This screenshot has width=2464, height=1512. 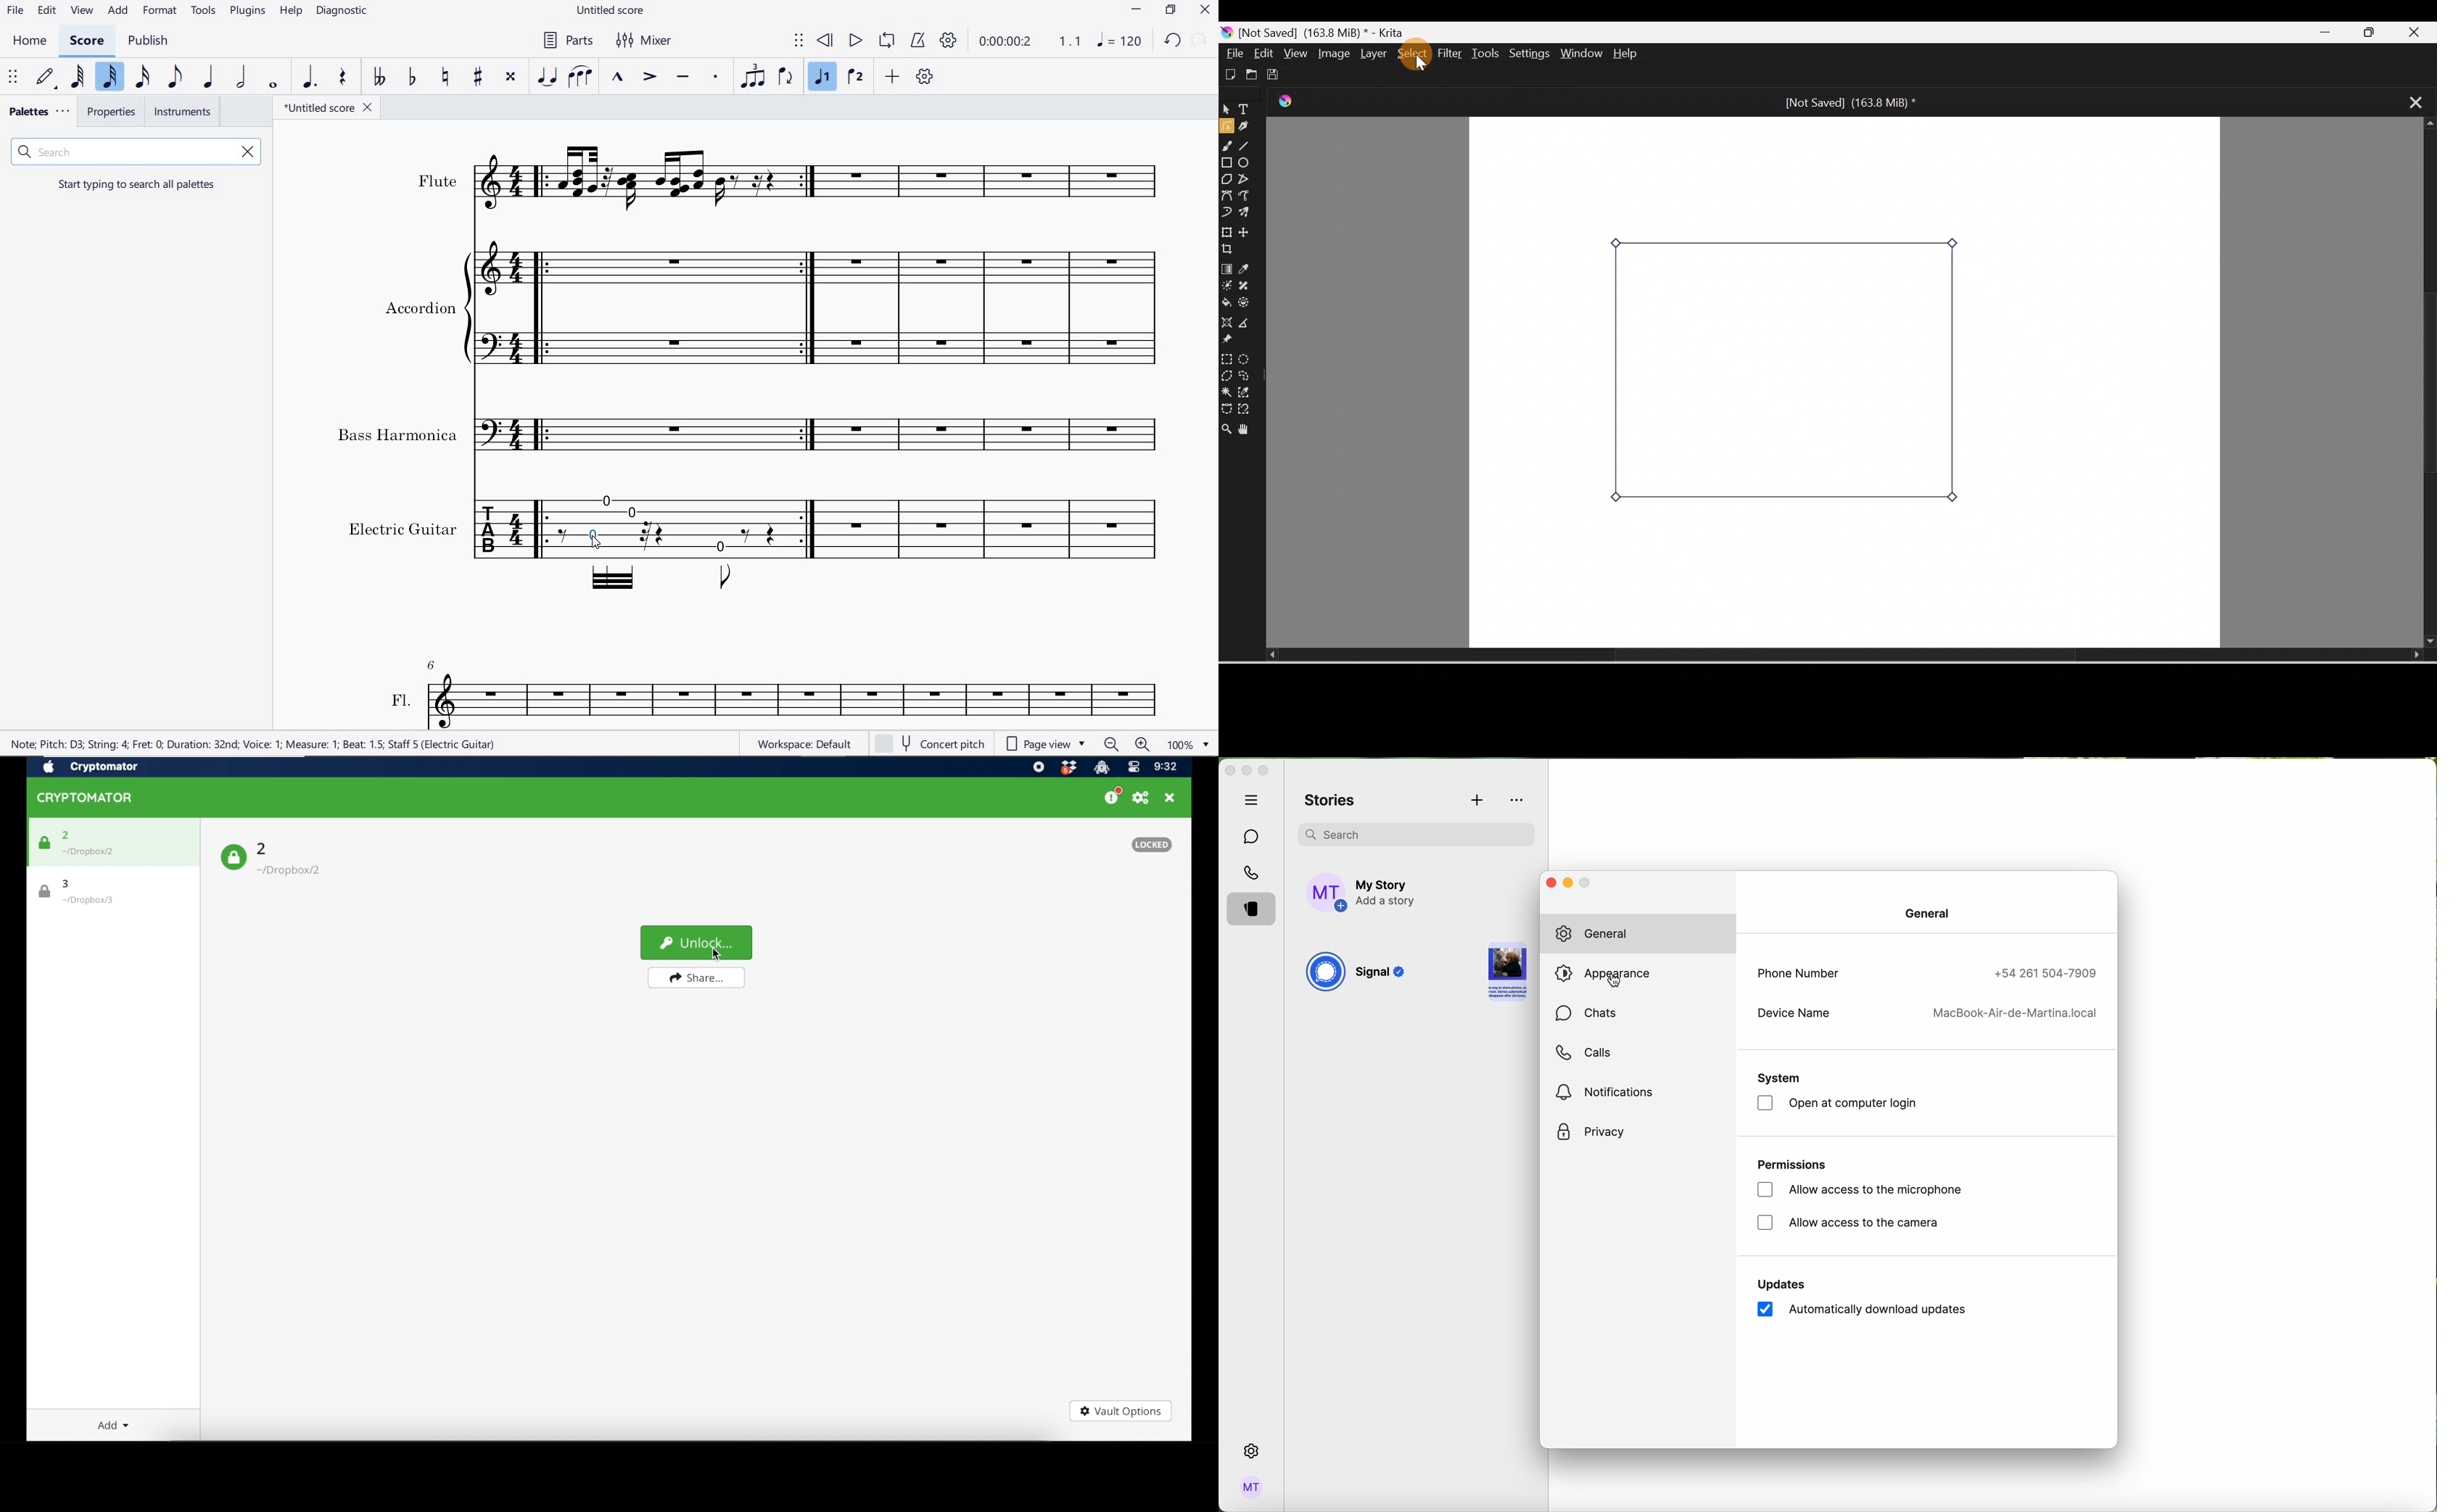 I want to click on more options, so click(x=1519, y=800).